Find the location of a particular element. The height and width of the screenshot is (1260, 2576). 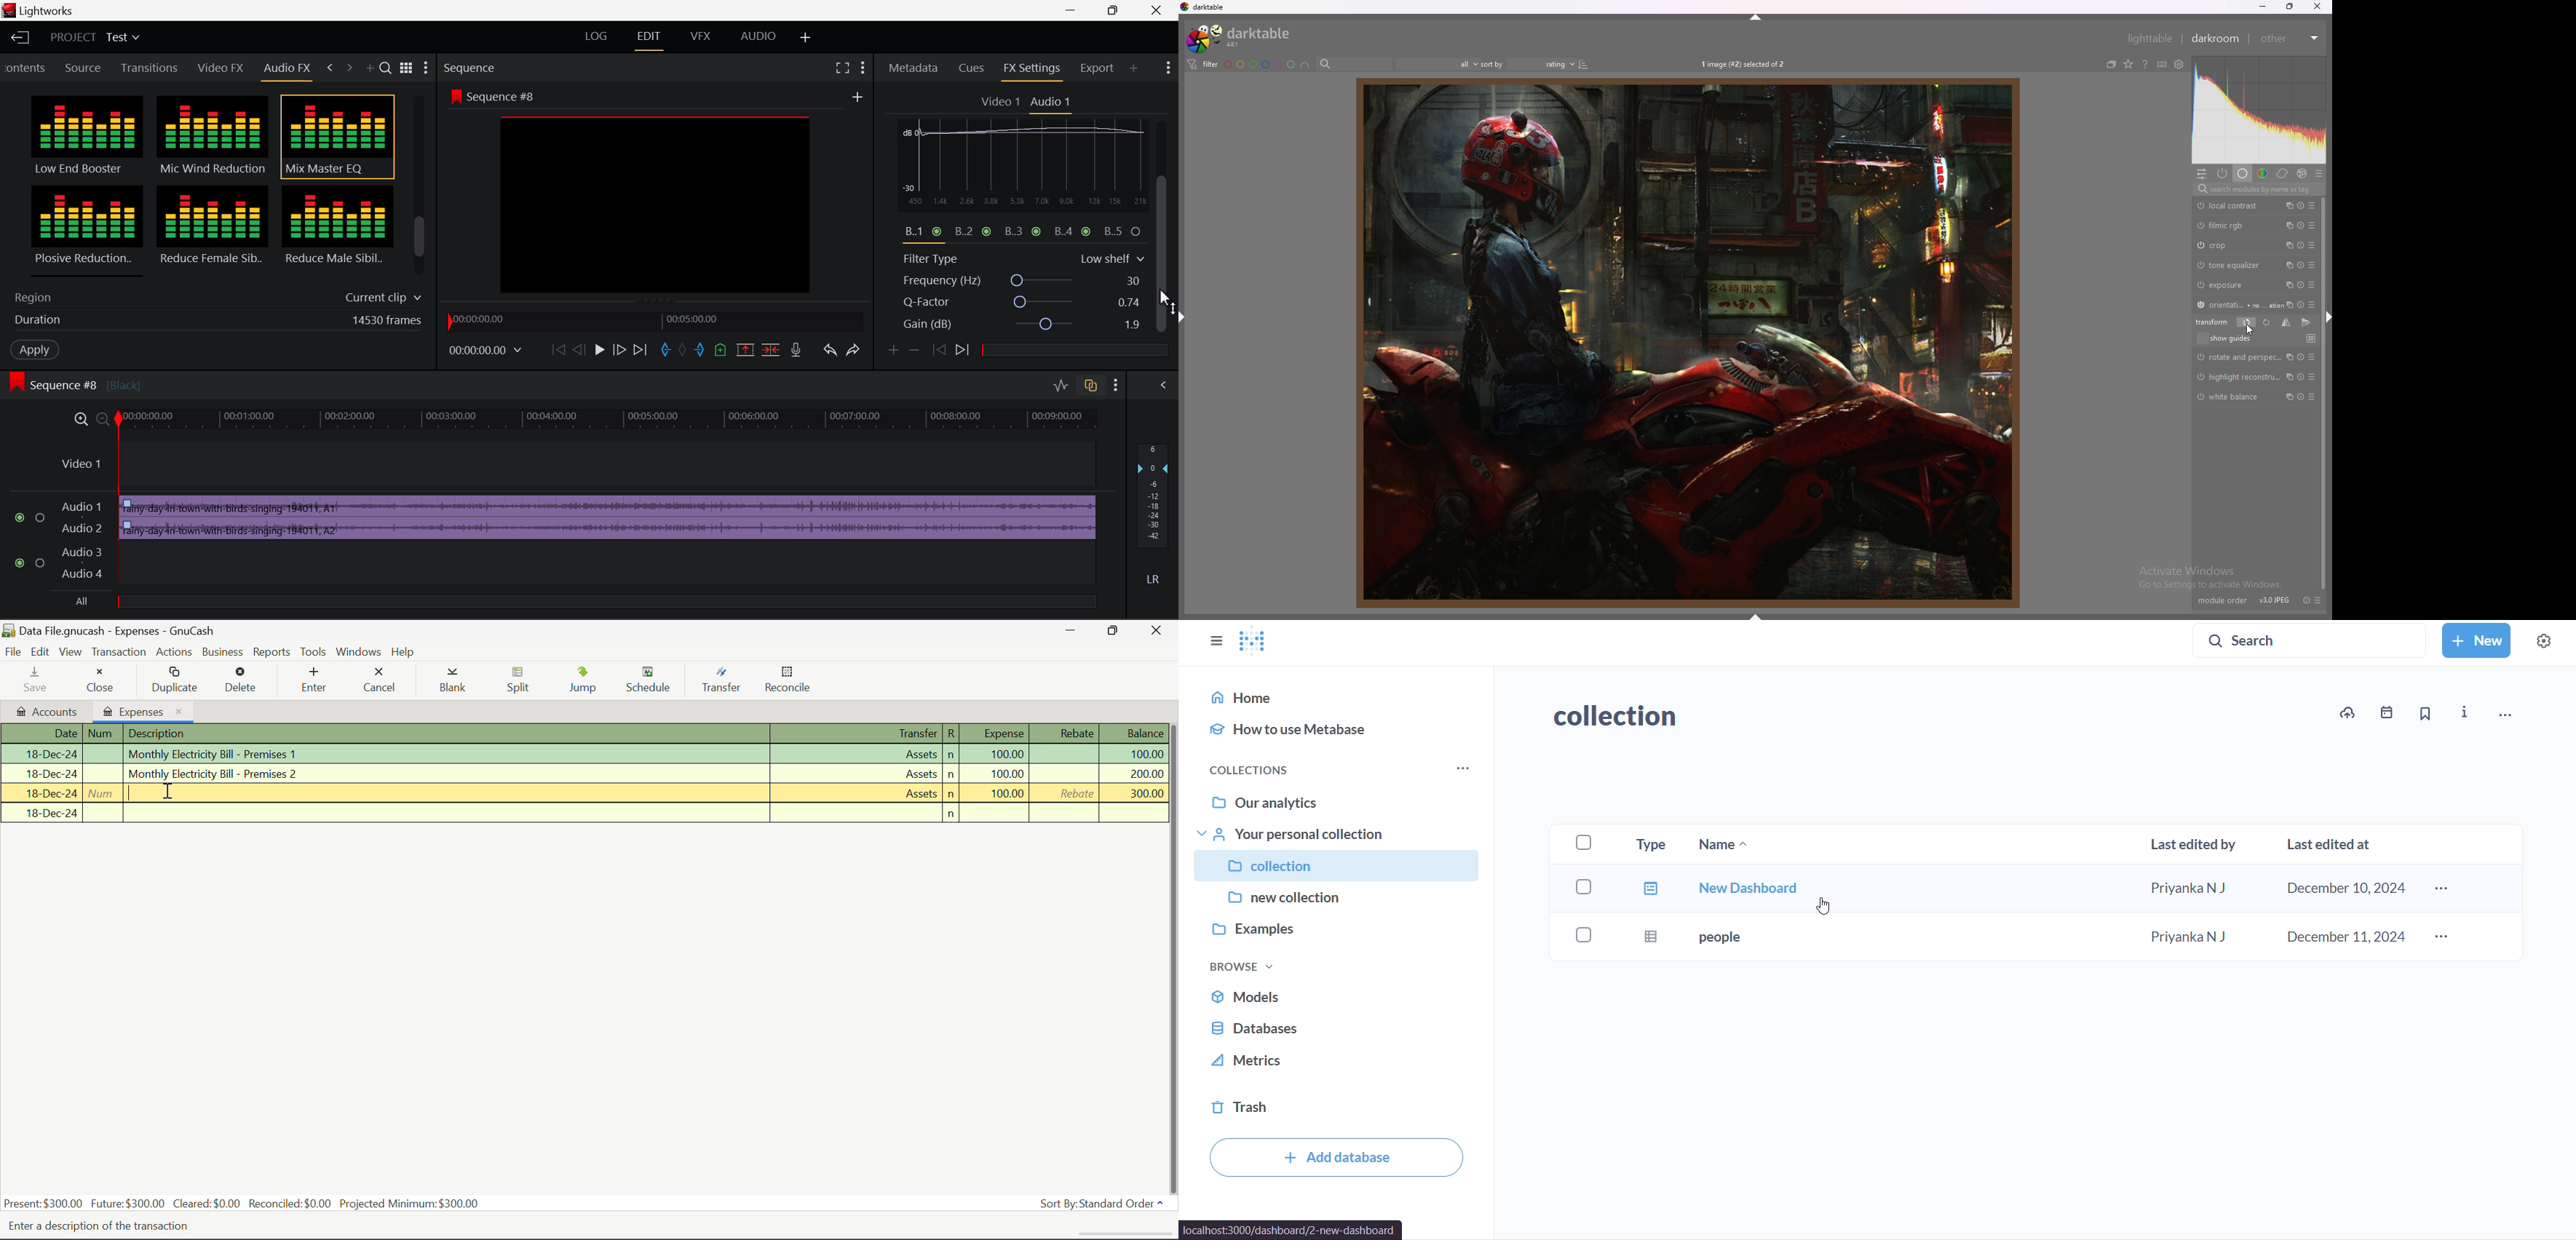

preview is located at coordinates (656, 206).